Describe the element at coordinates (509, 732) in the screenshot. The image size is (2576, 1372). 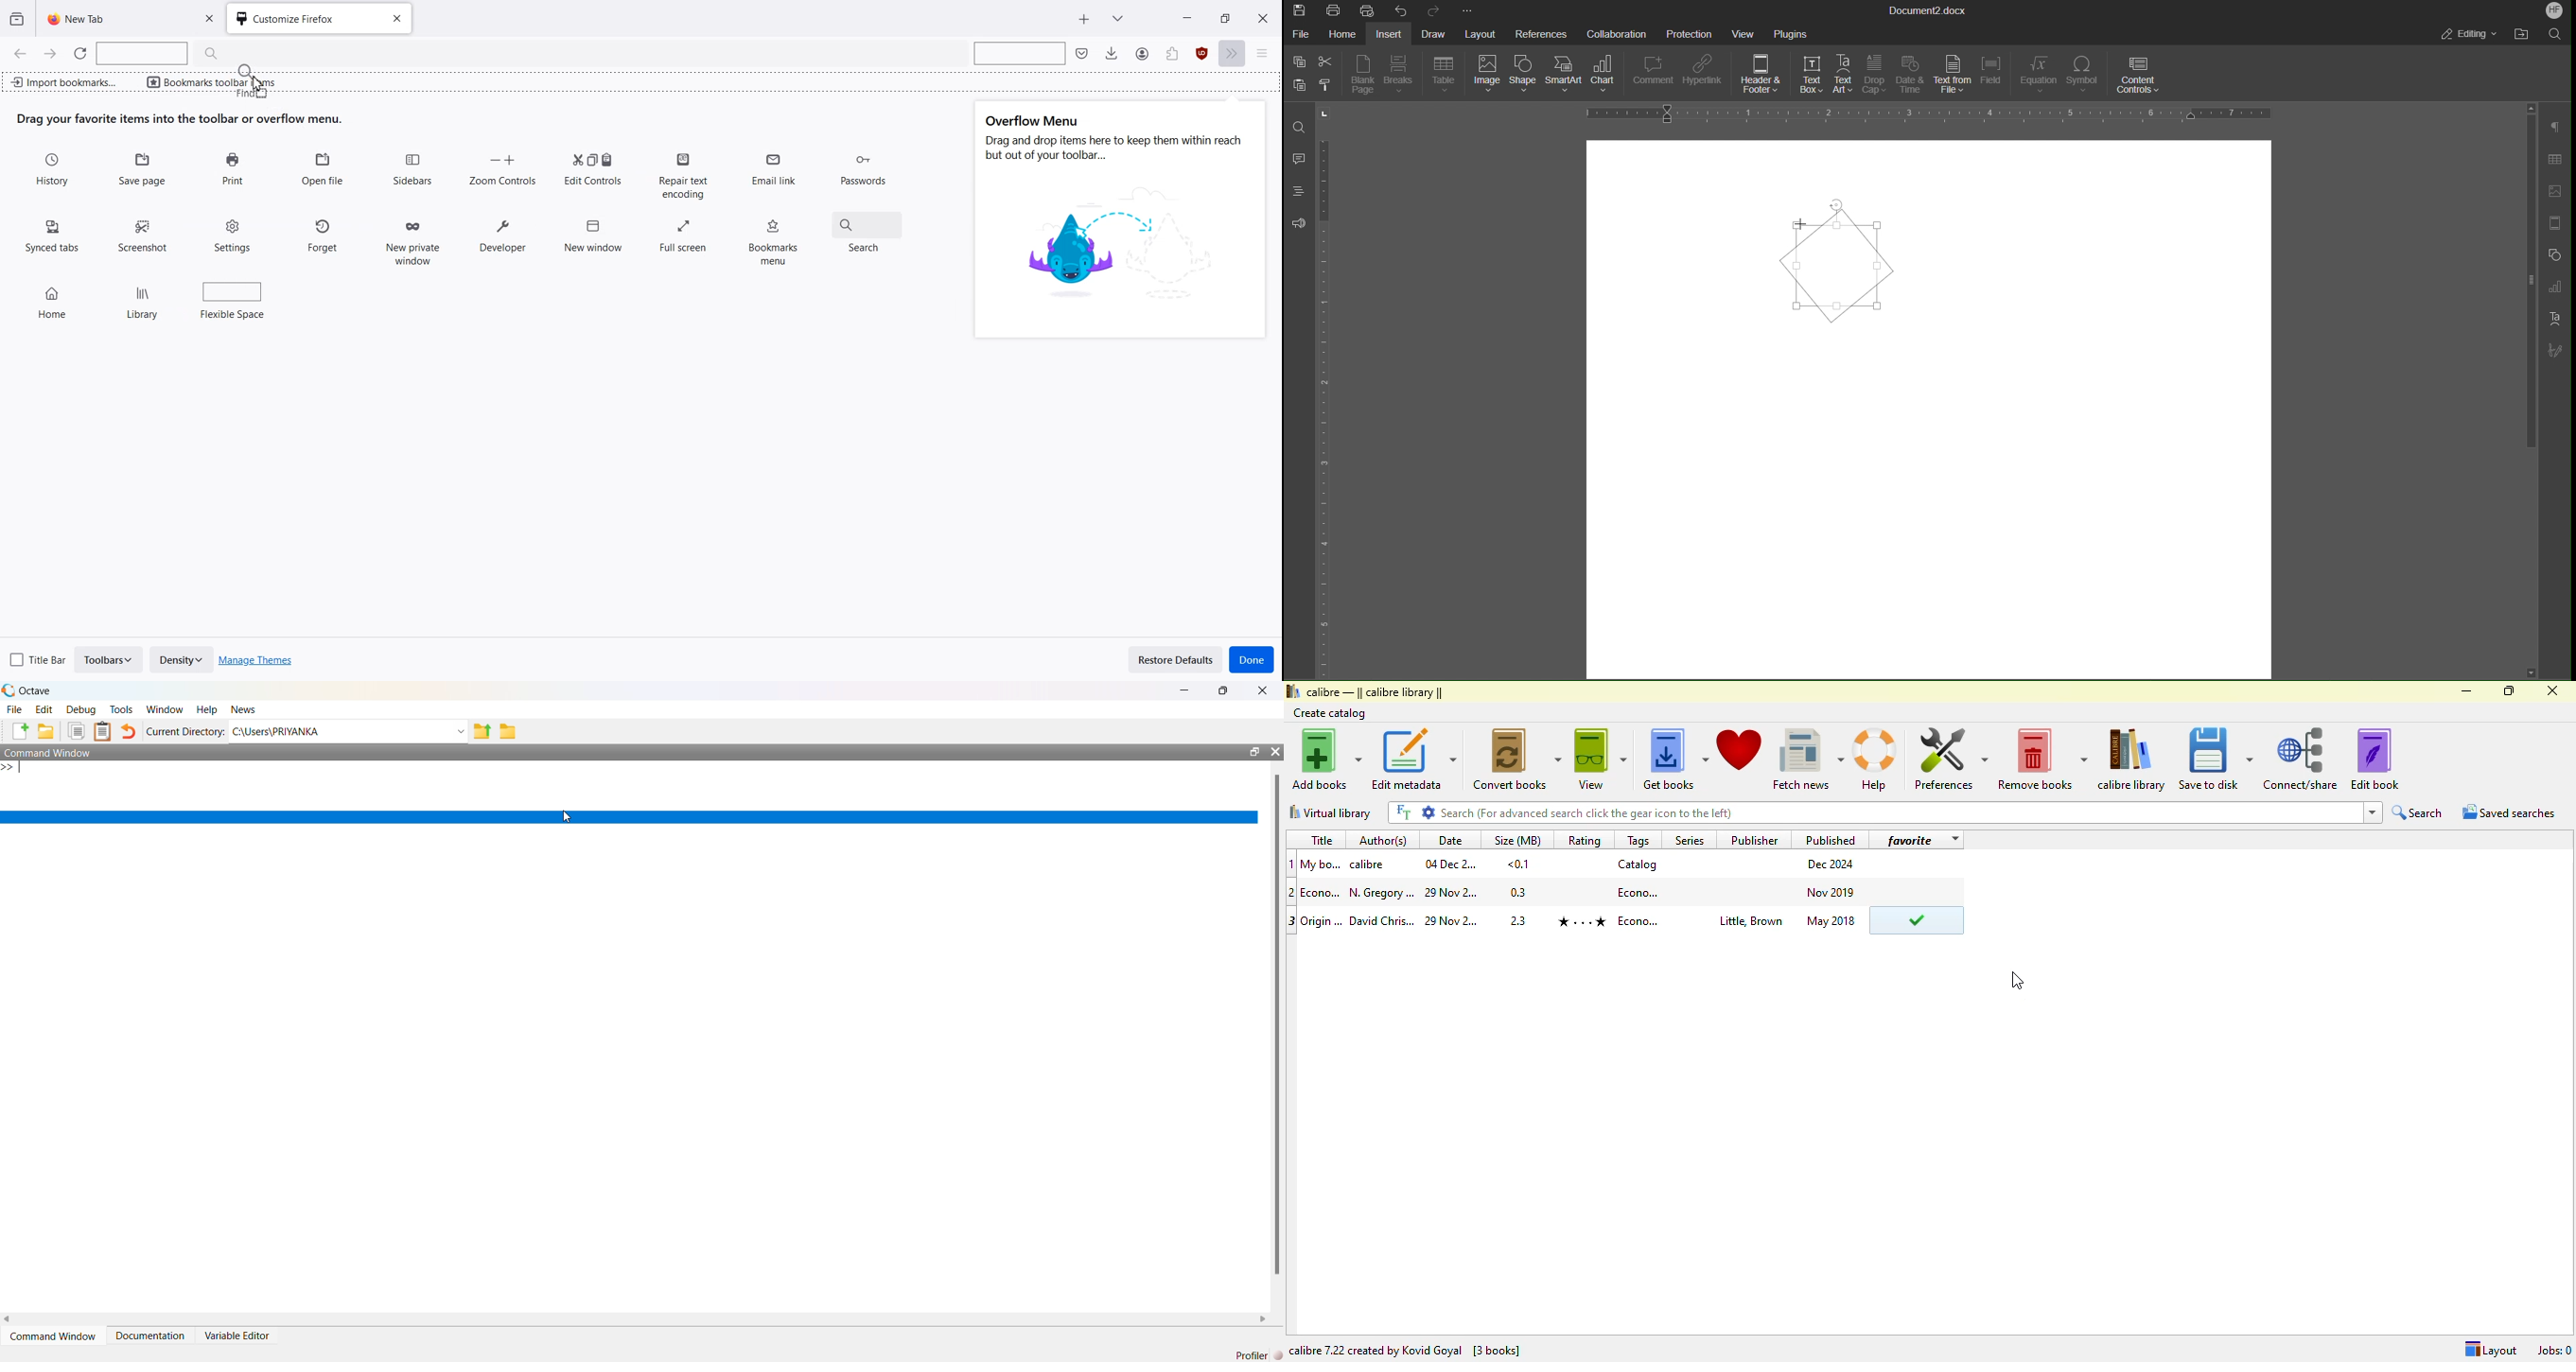
I see `folder` at that location.